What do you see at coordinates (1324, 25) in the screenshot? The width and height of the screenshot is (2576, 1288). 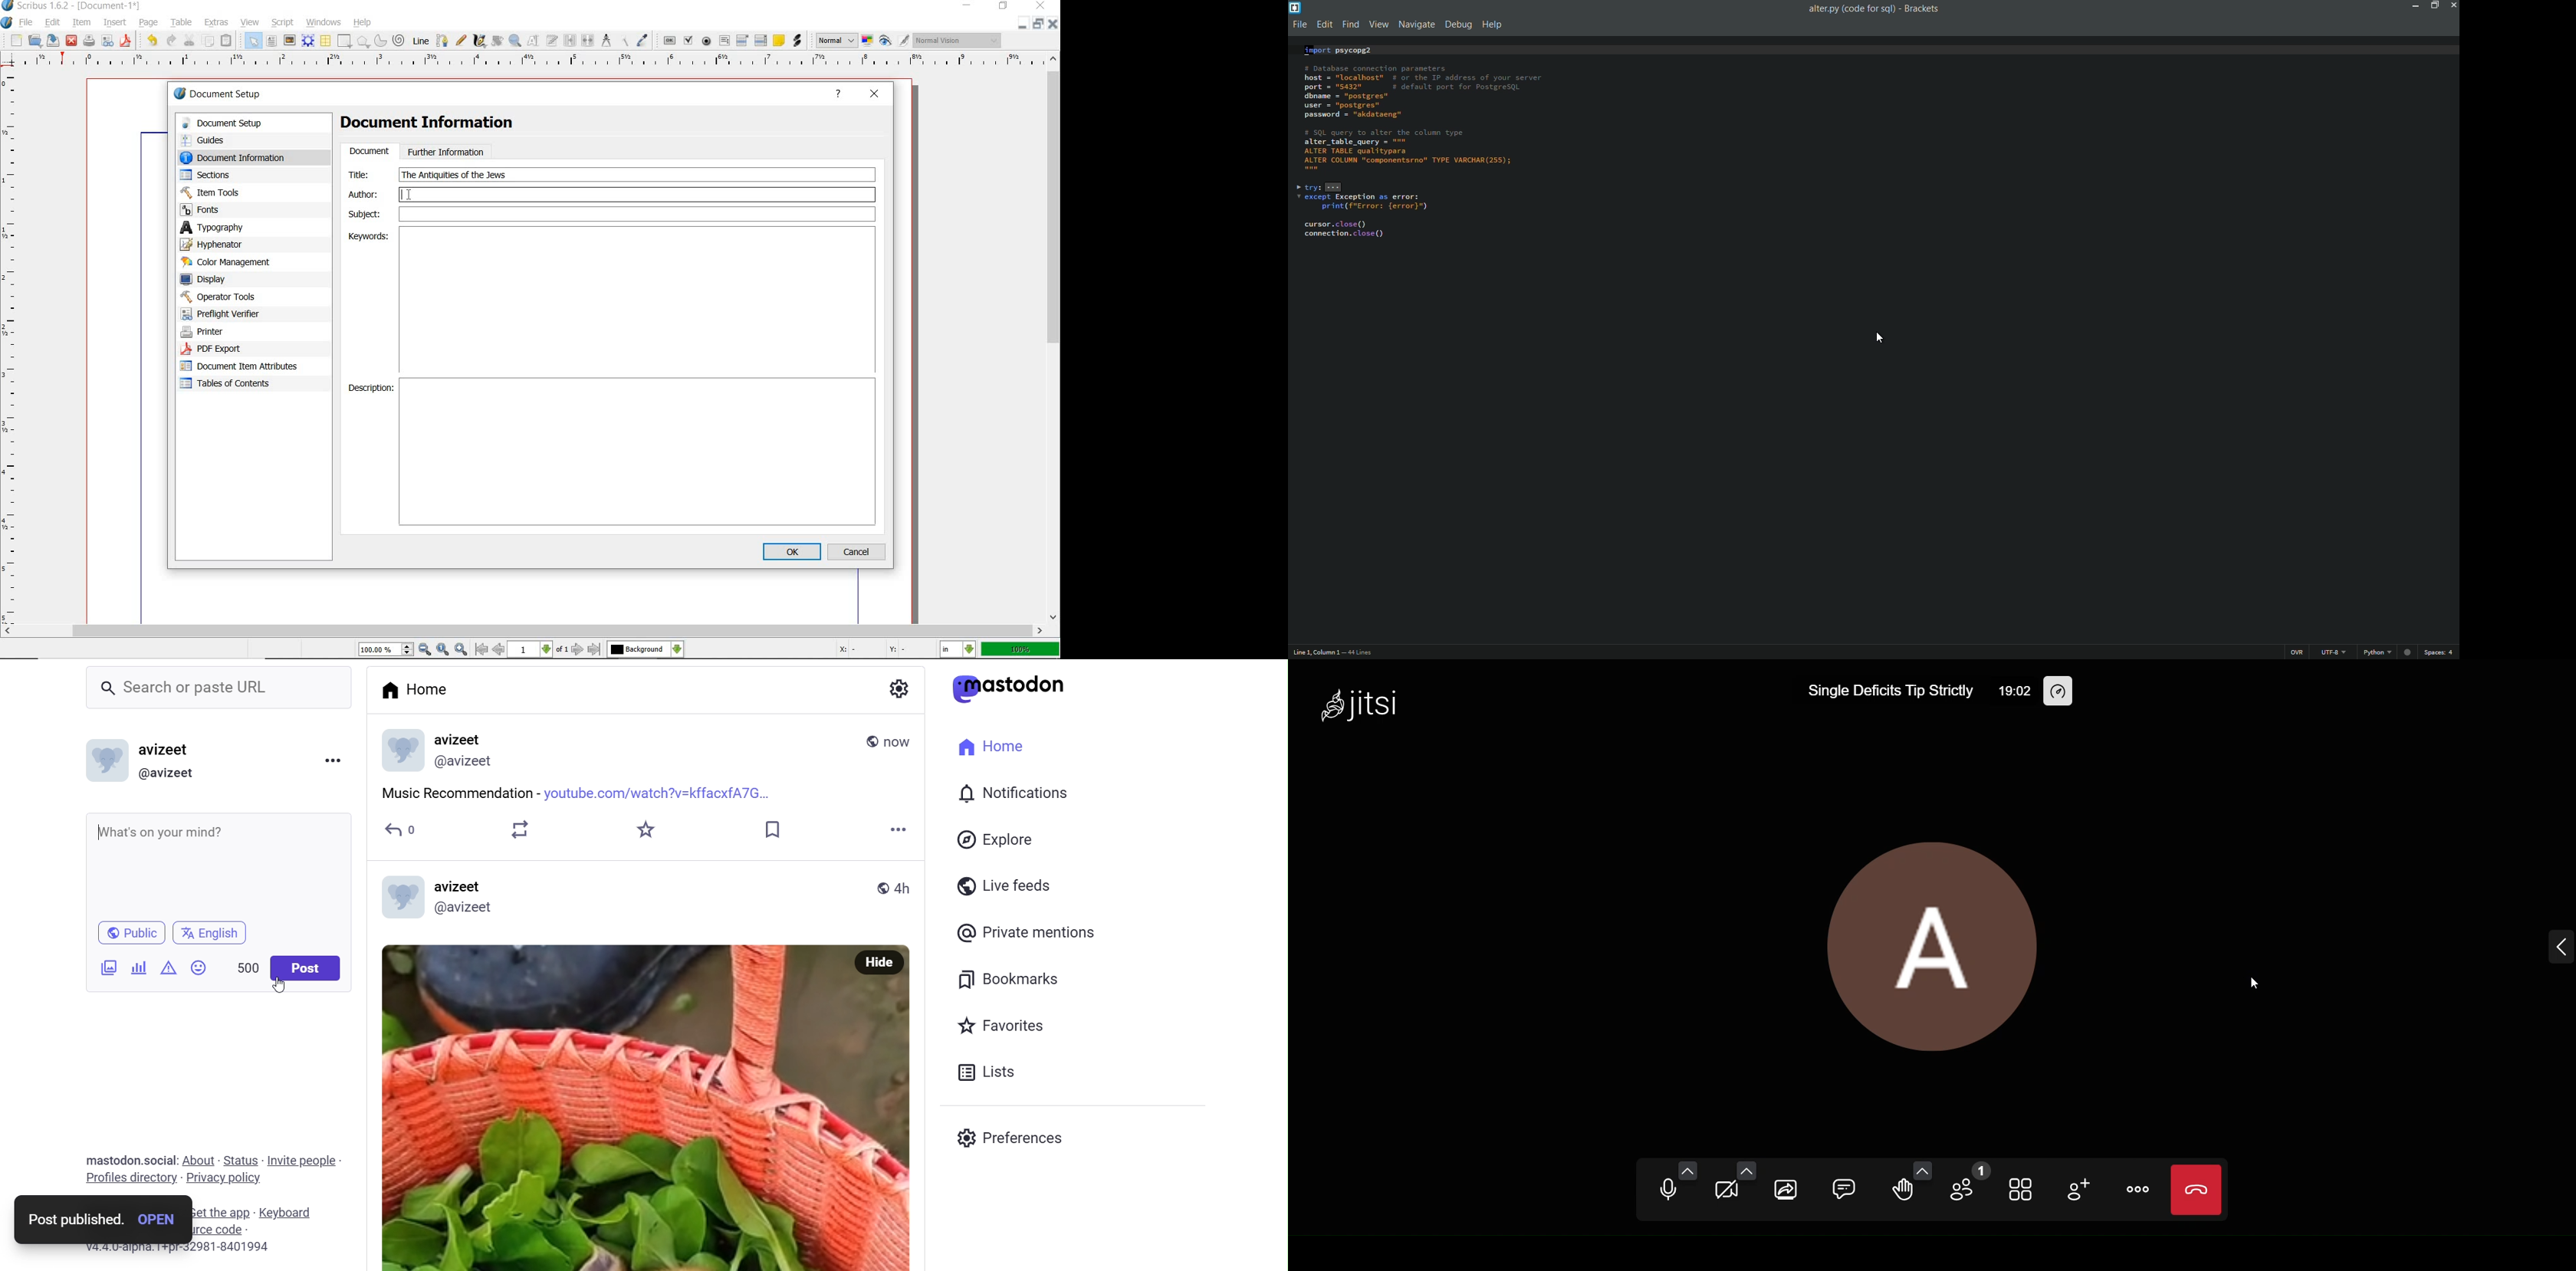 I see `edit menu` at bounding box center [1324, 25].